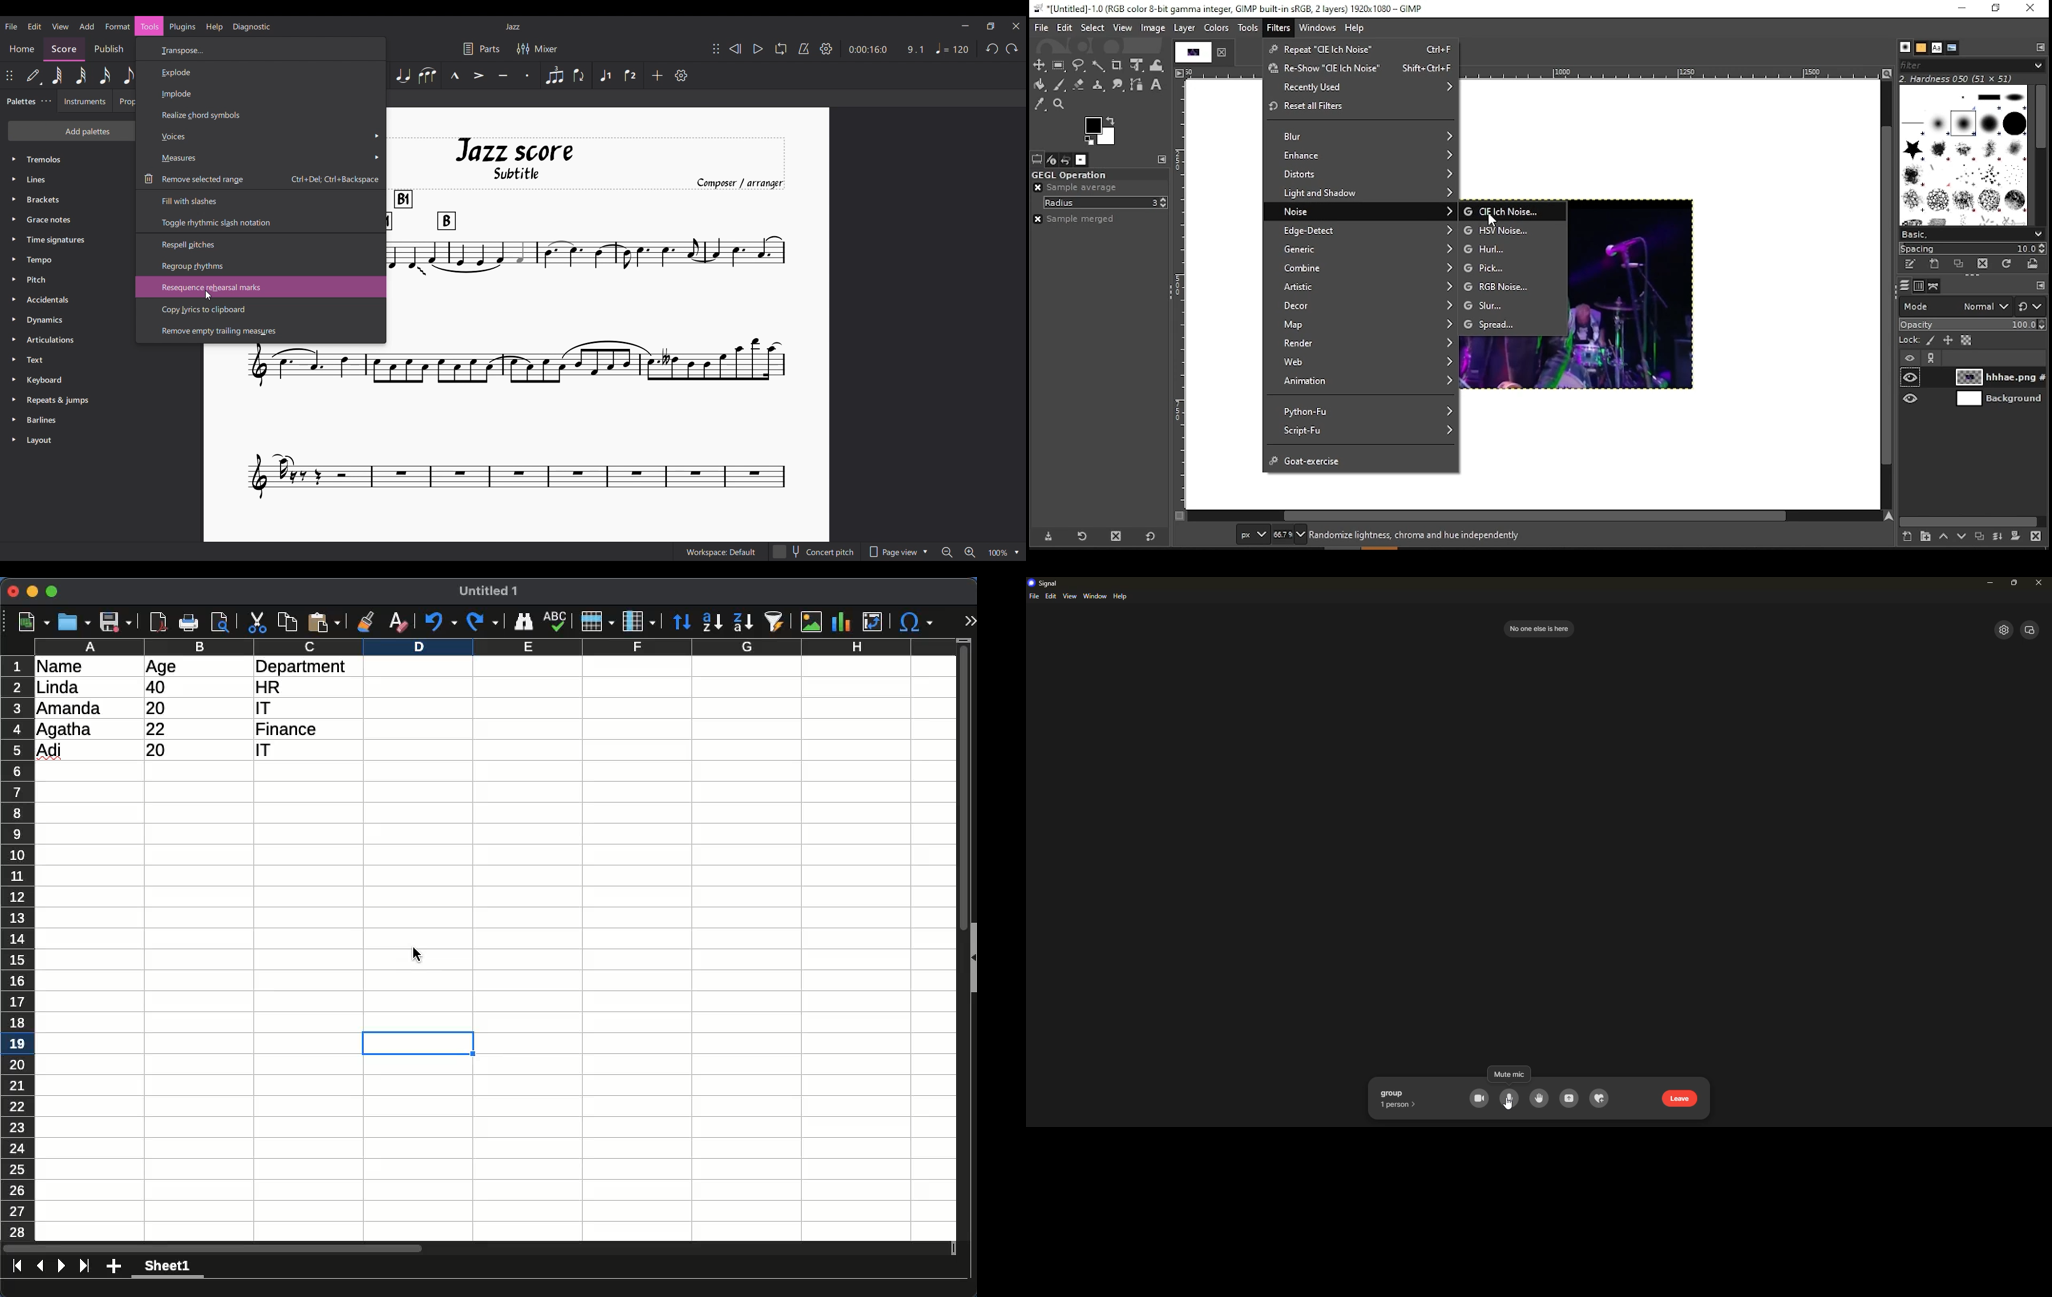  What do you see at coordinates (1400, 1104) in the screenshot?
I see `1` at bounding box center [1400, 1104].